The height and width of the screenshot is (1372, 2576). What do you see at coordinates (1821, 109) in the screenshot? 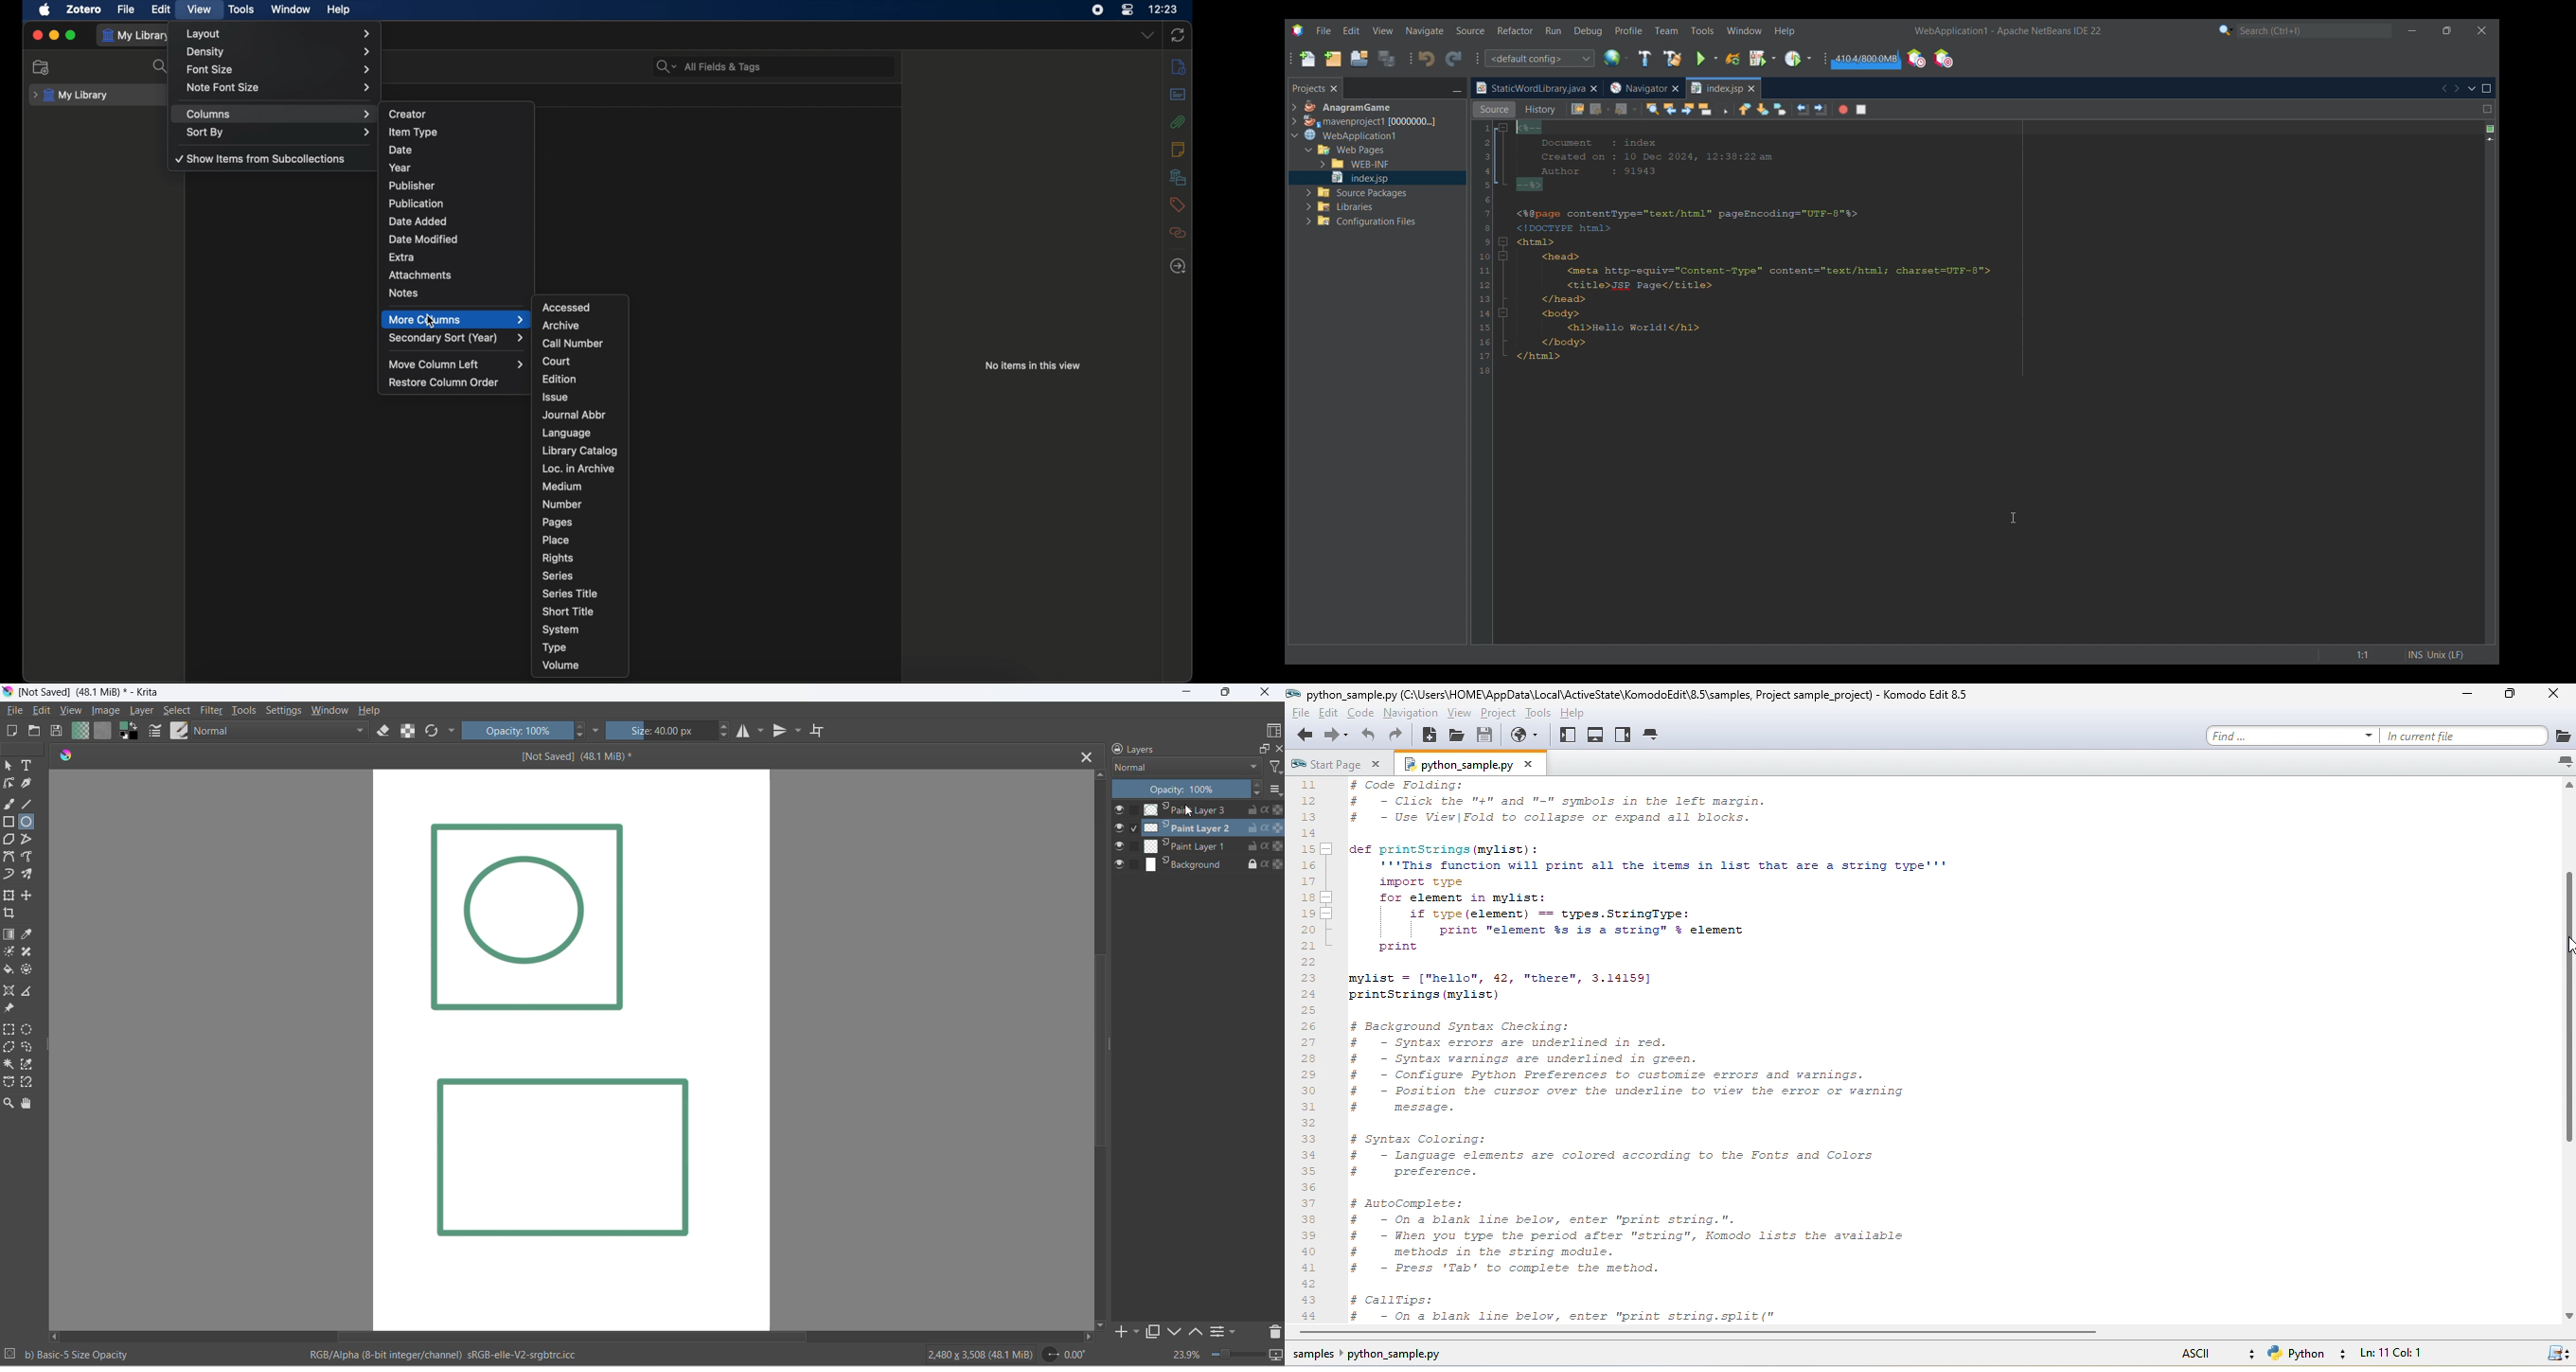
I see `Shift line right` at bounding box center [1821, 109].